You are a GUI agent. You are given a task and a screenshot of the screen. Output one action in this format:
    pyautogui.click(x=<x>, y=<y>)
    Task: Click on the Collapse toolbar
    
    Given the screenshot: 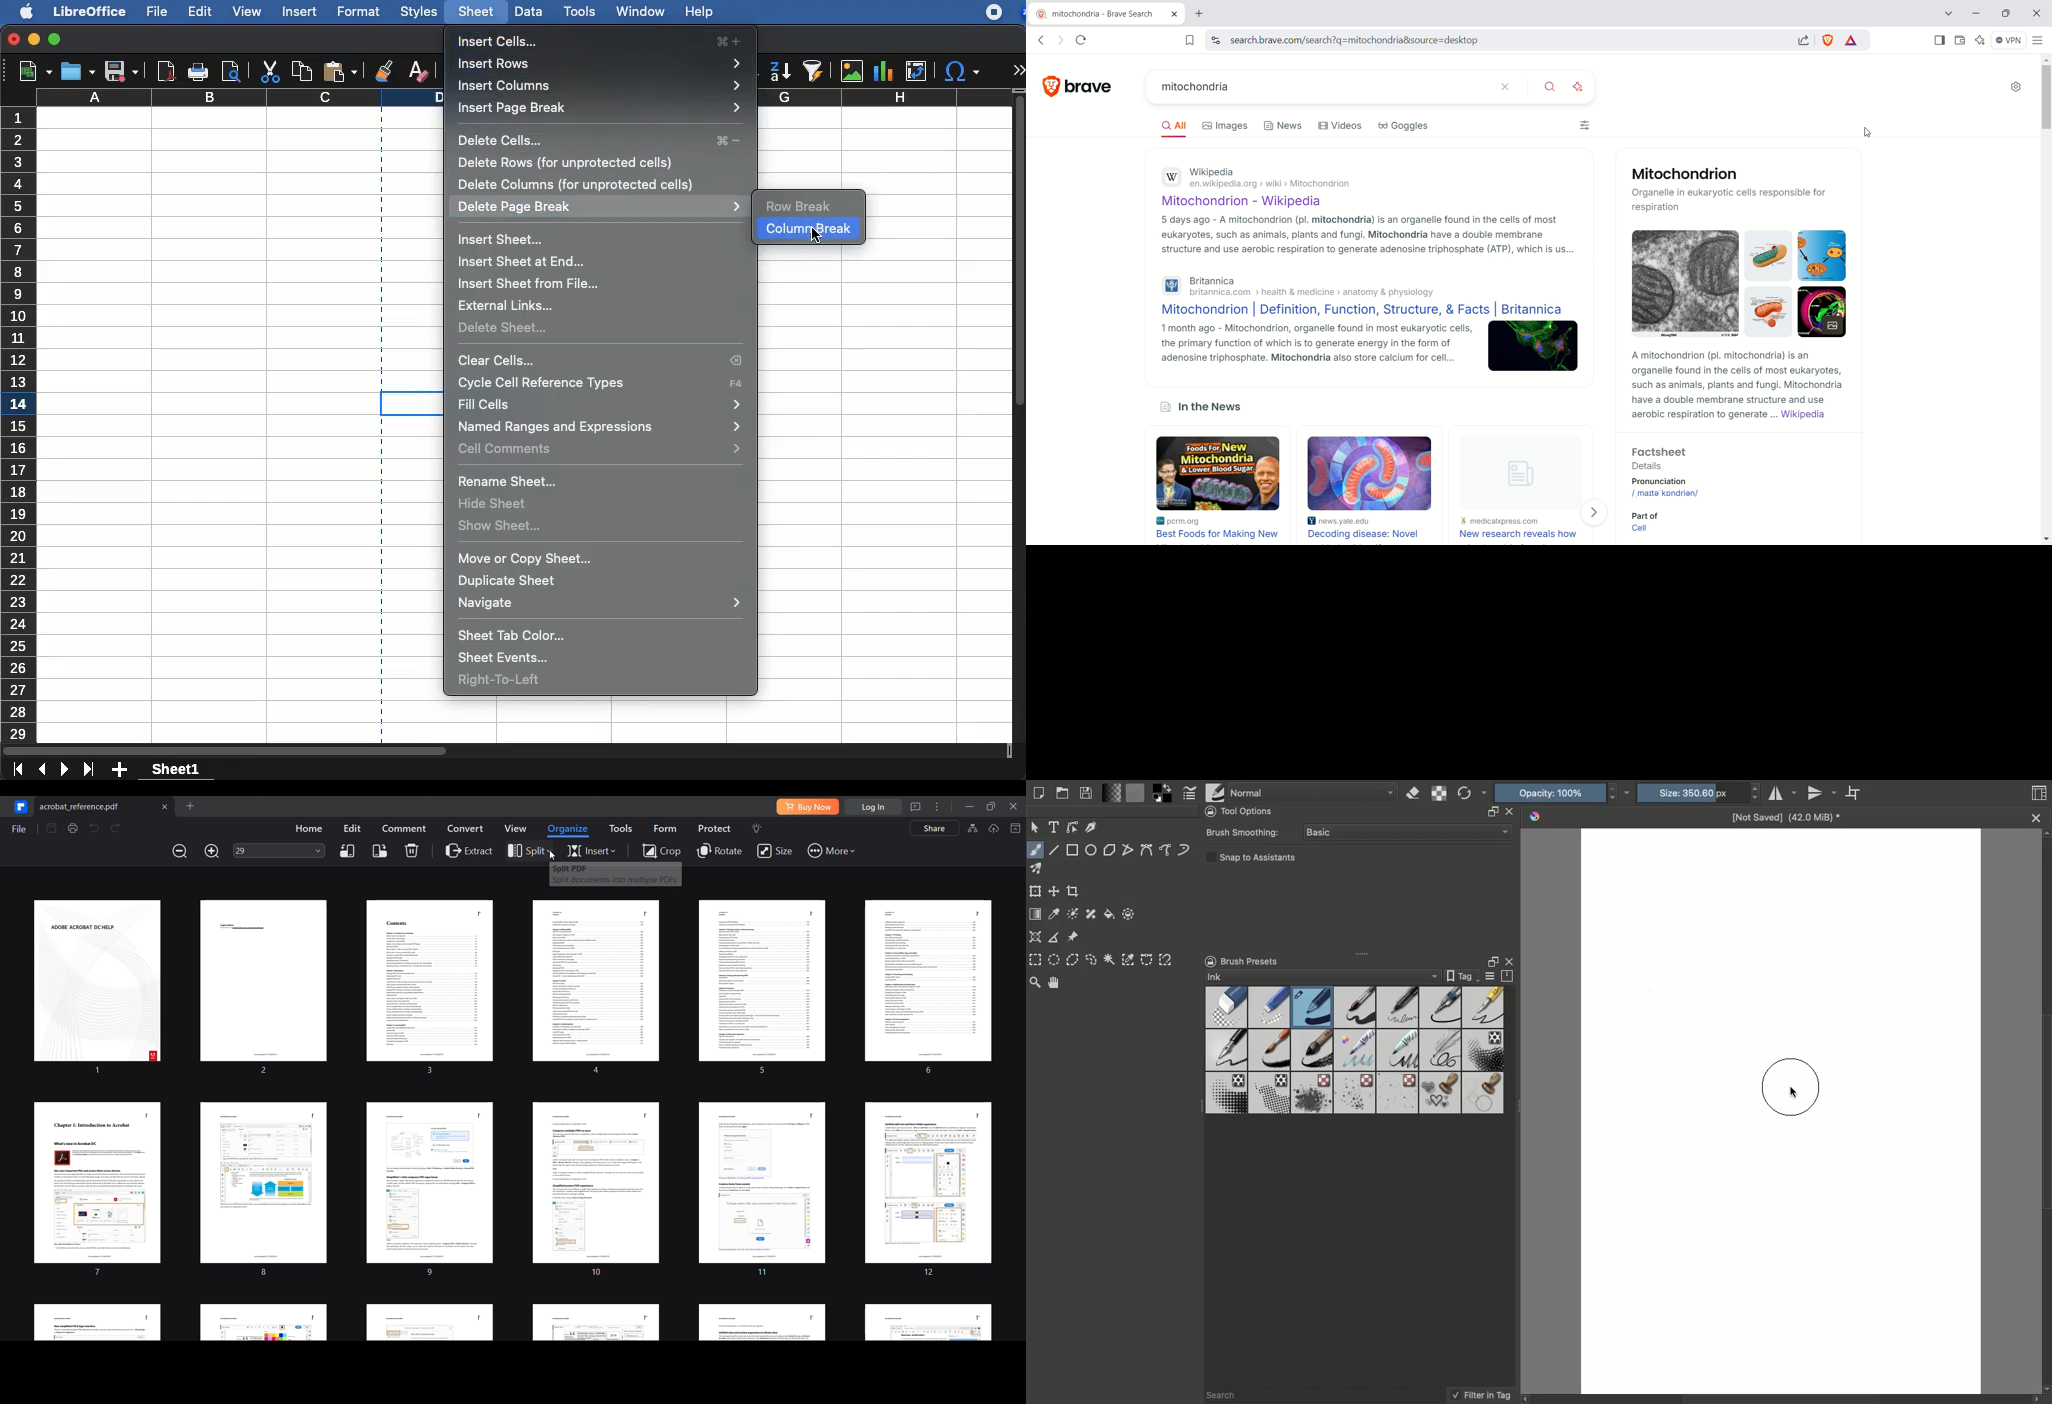 What is the action you would take?
    pyautogui.click(x=1015, y=828)
    